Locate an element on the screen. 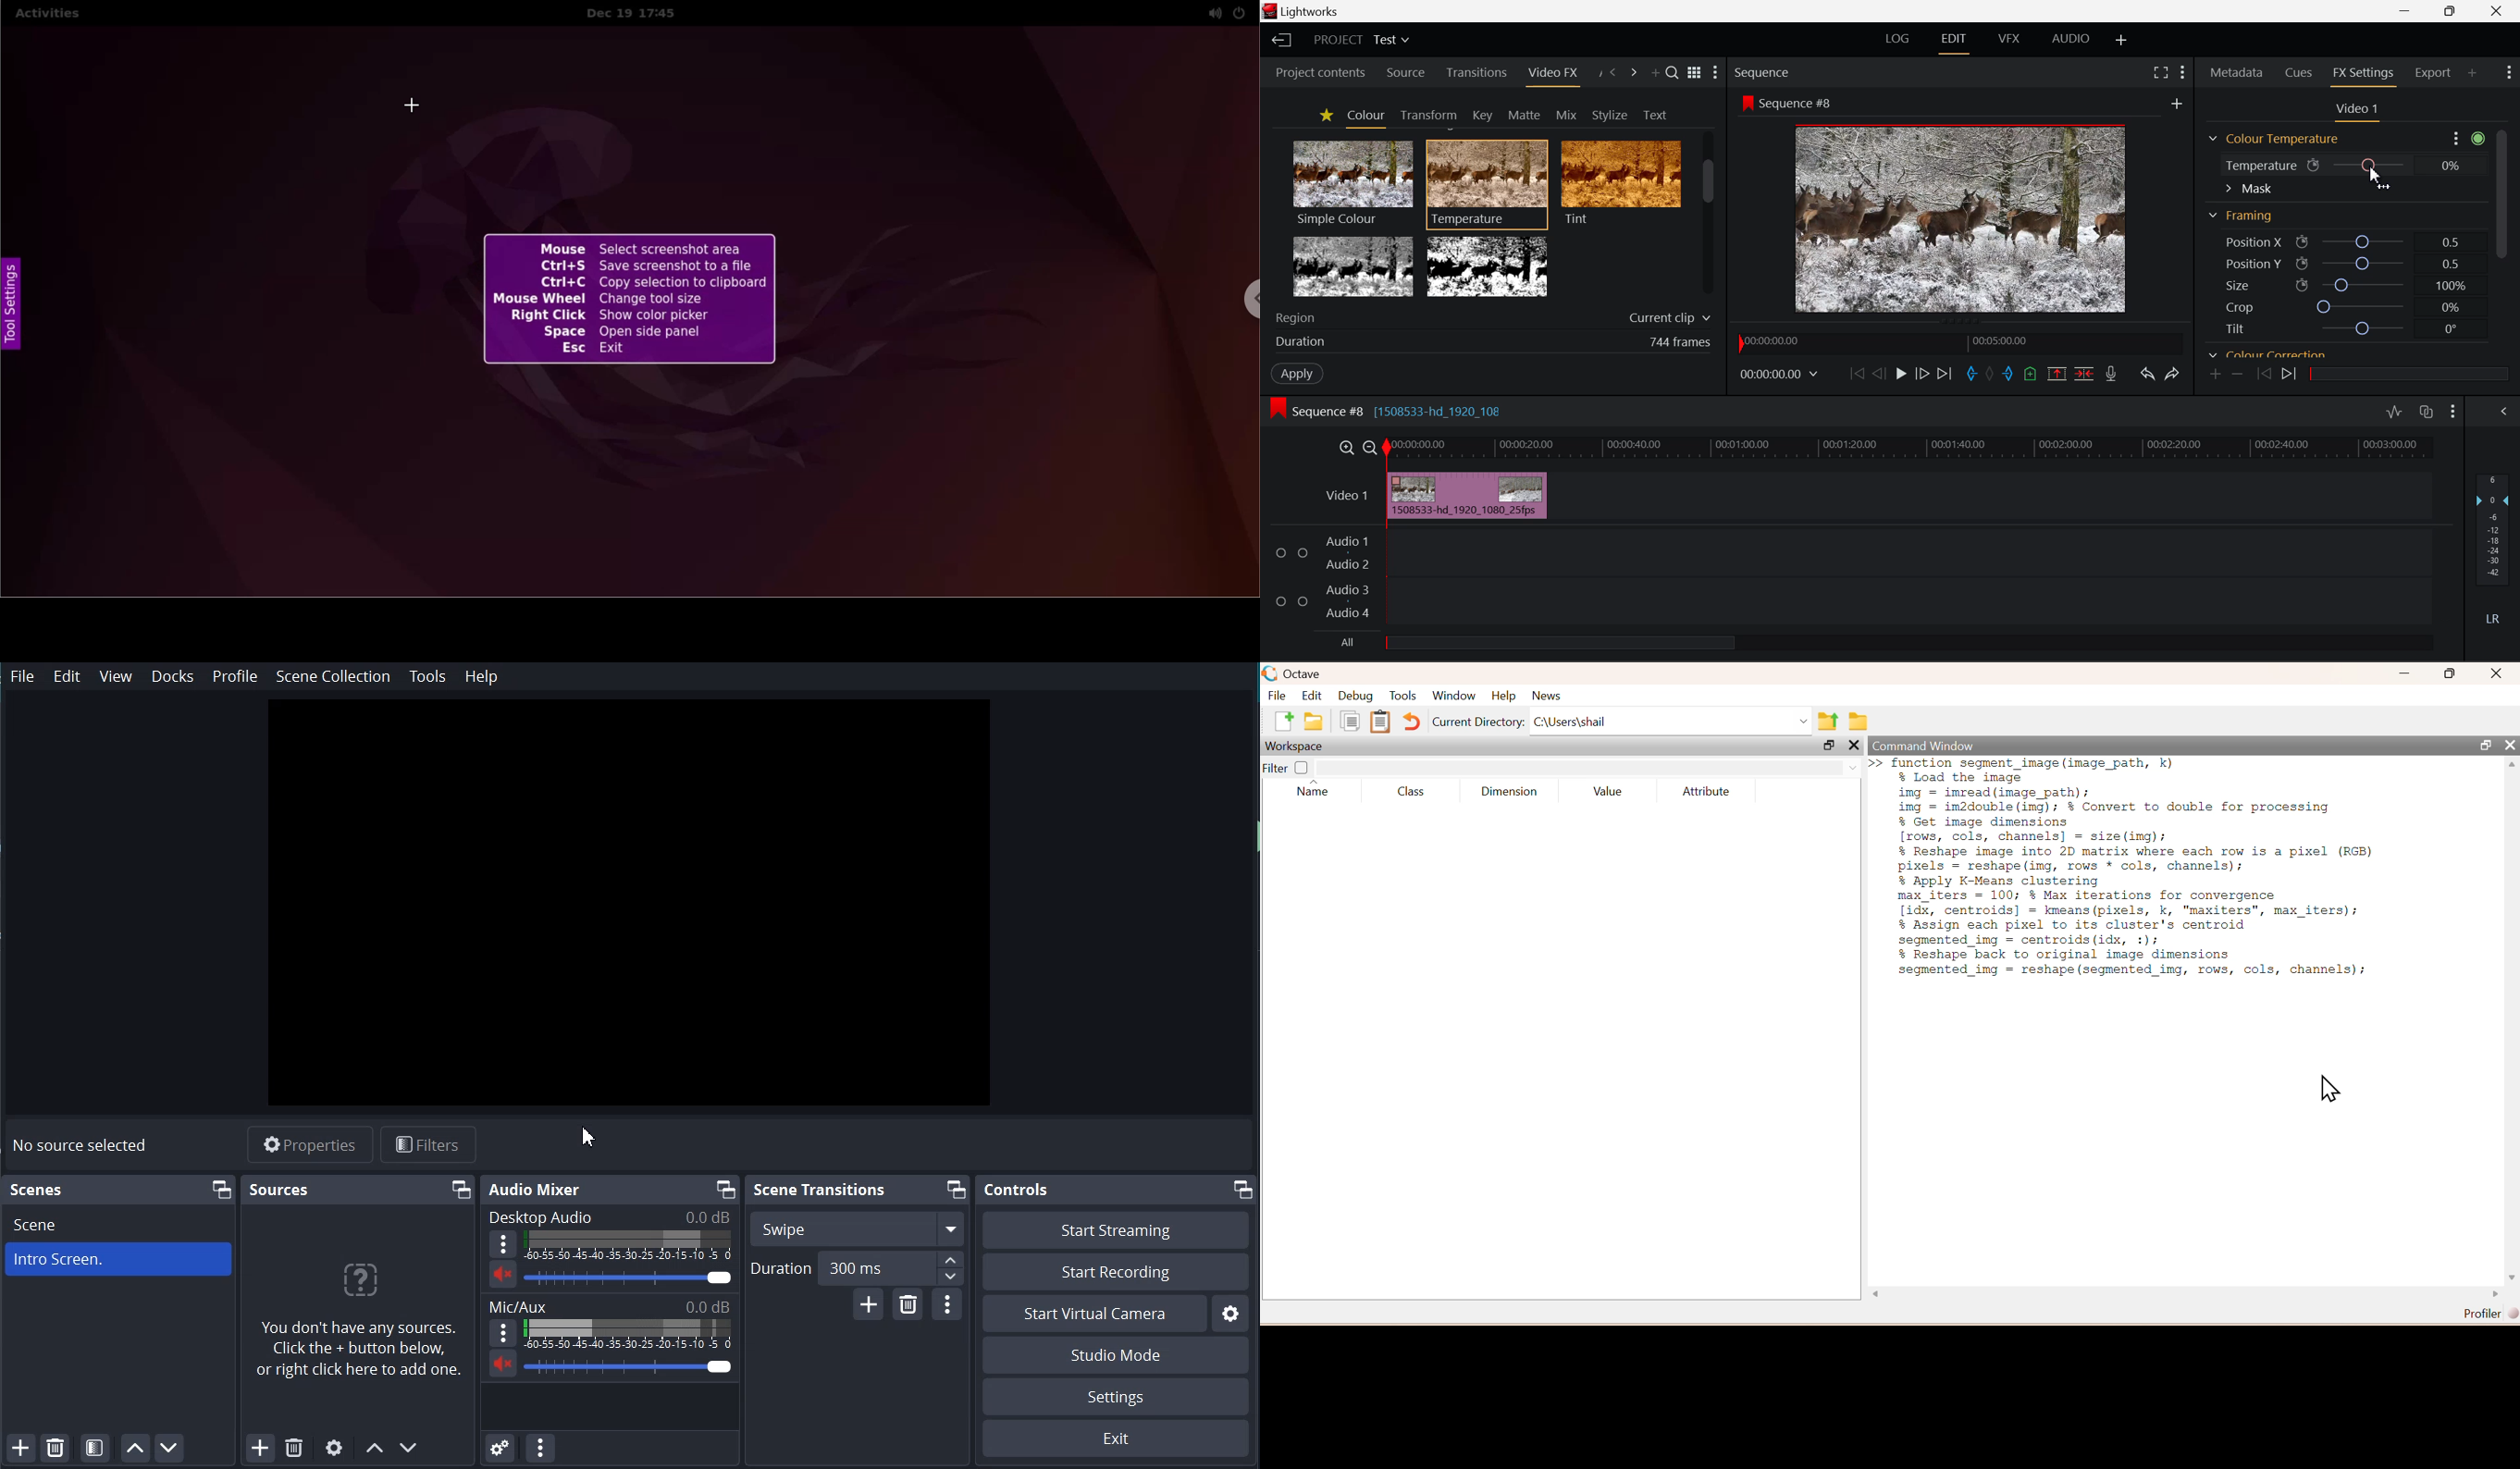 The width and height of the screenshot is (2520, 1484). Video FX is located at coordinates (1552, 77).